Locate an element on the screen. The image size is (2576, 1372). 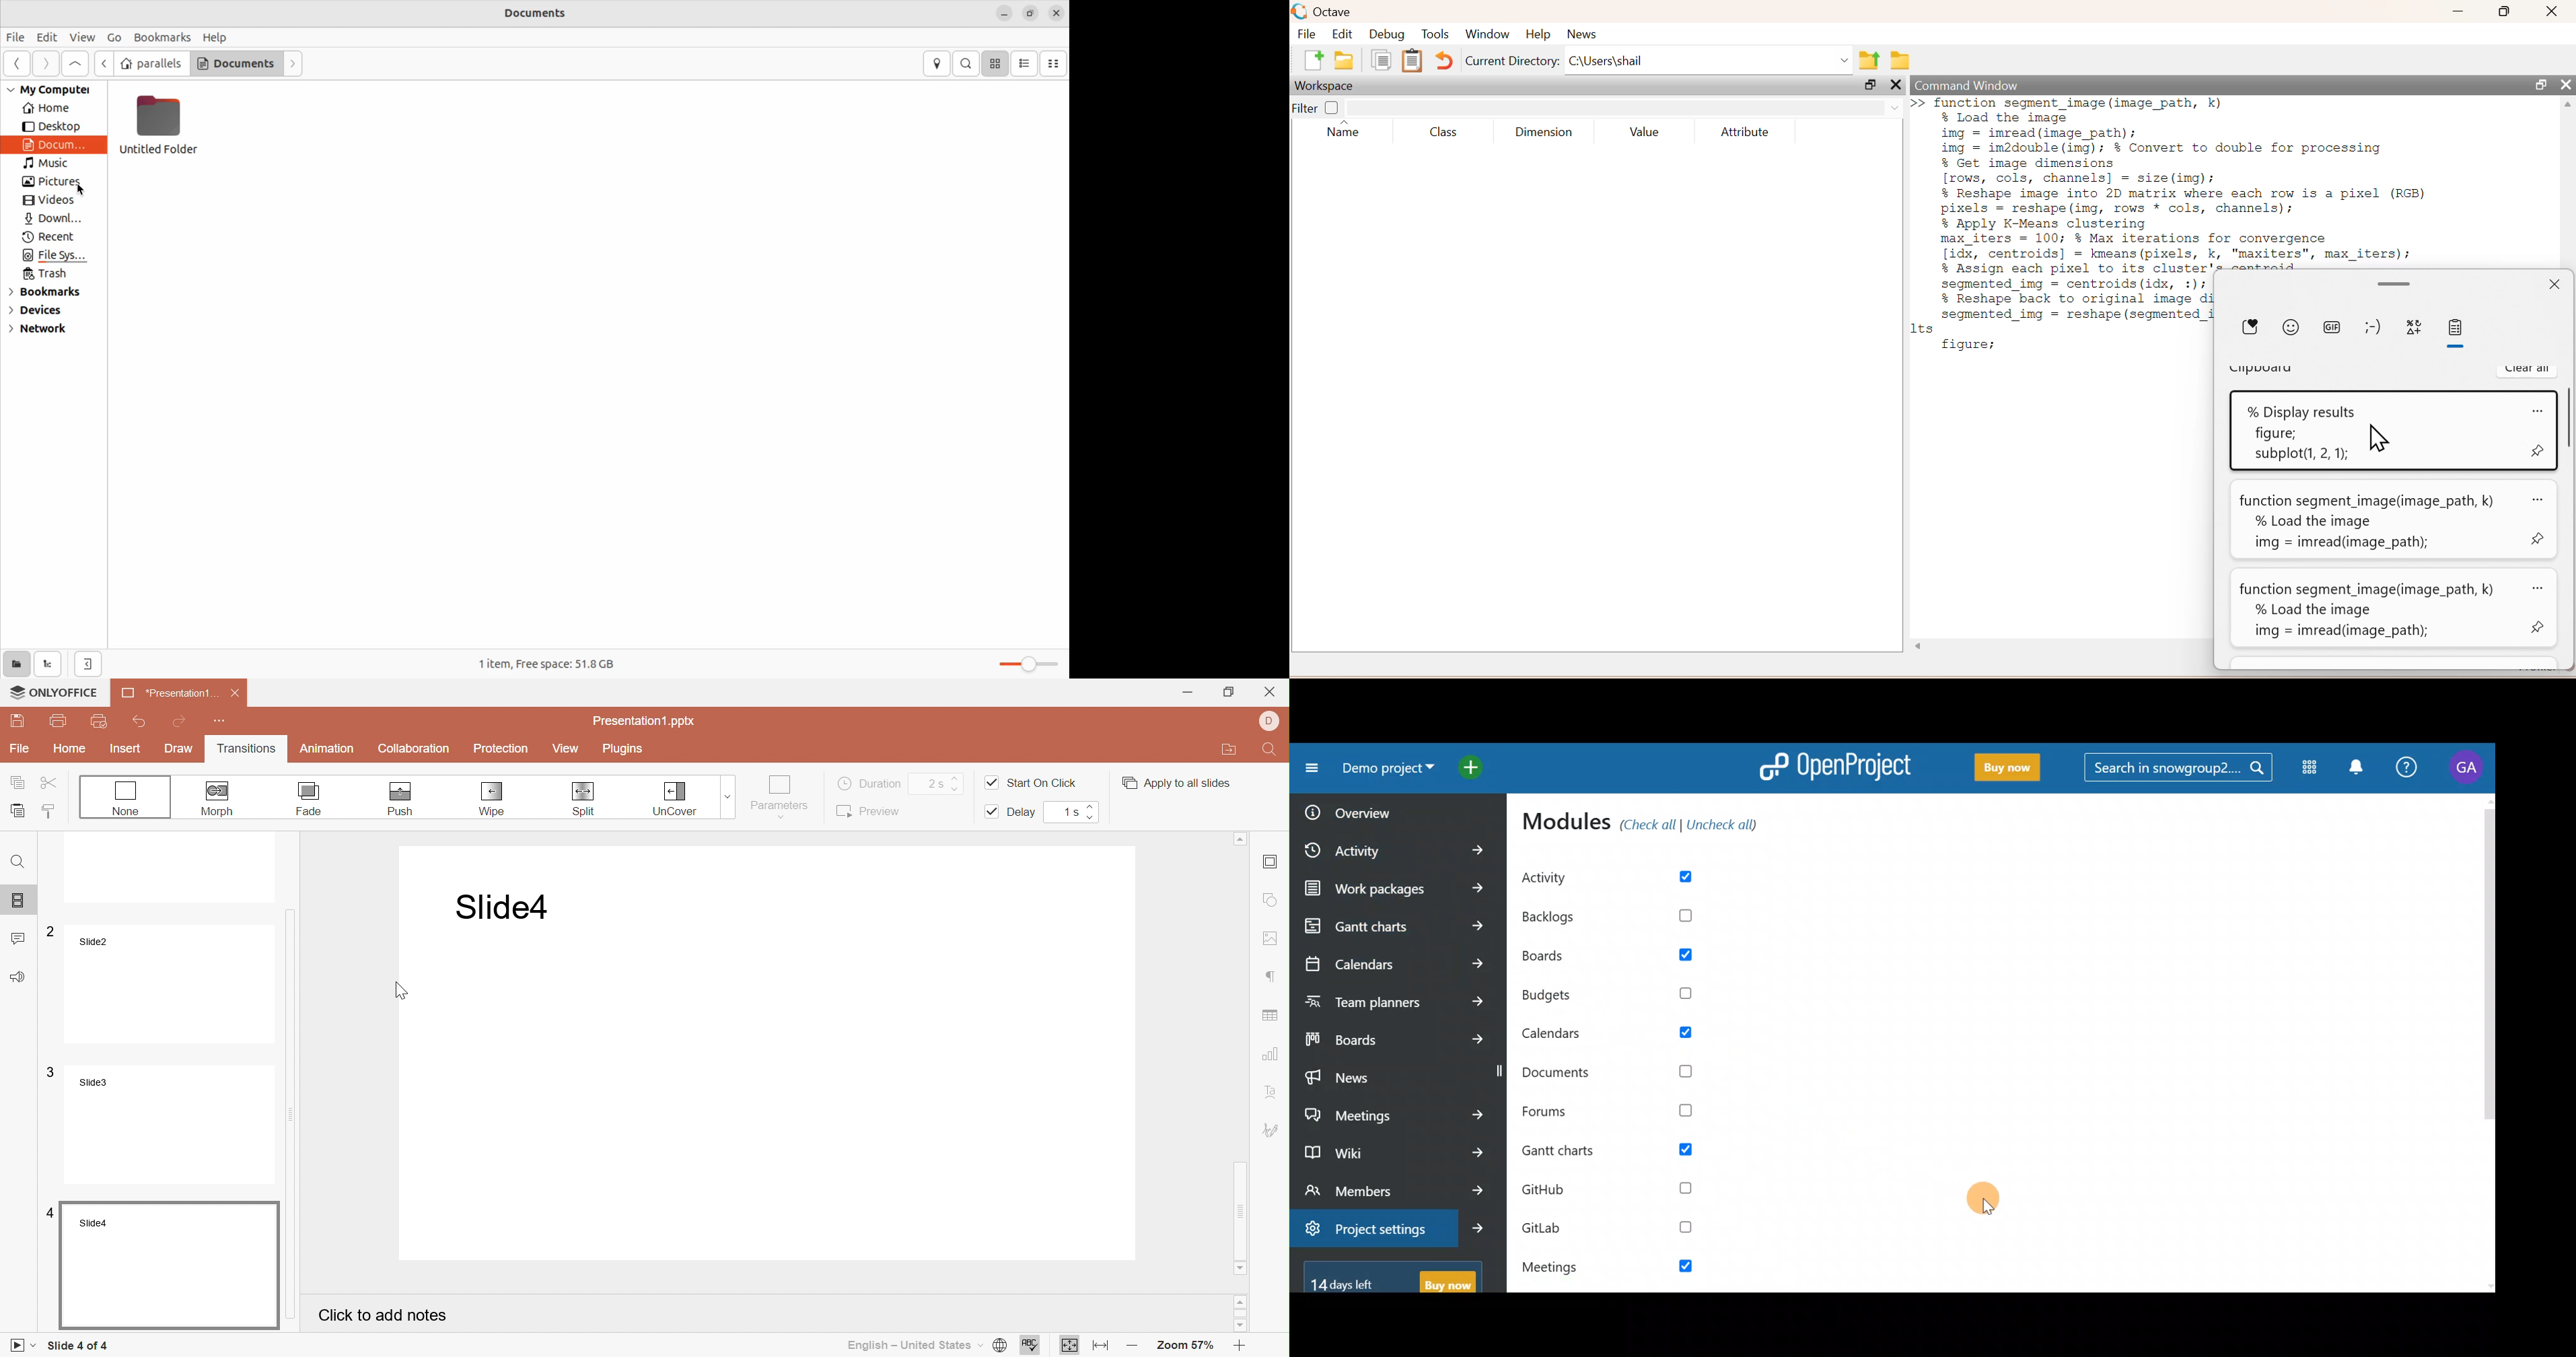
Calendars is located at coordinates (1622, 1037).